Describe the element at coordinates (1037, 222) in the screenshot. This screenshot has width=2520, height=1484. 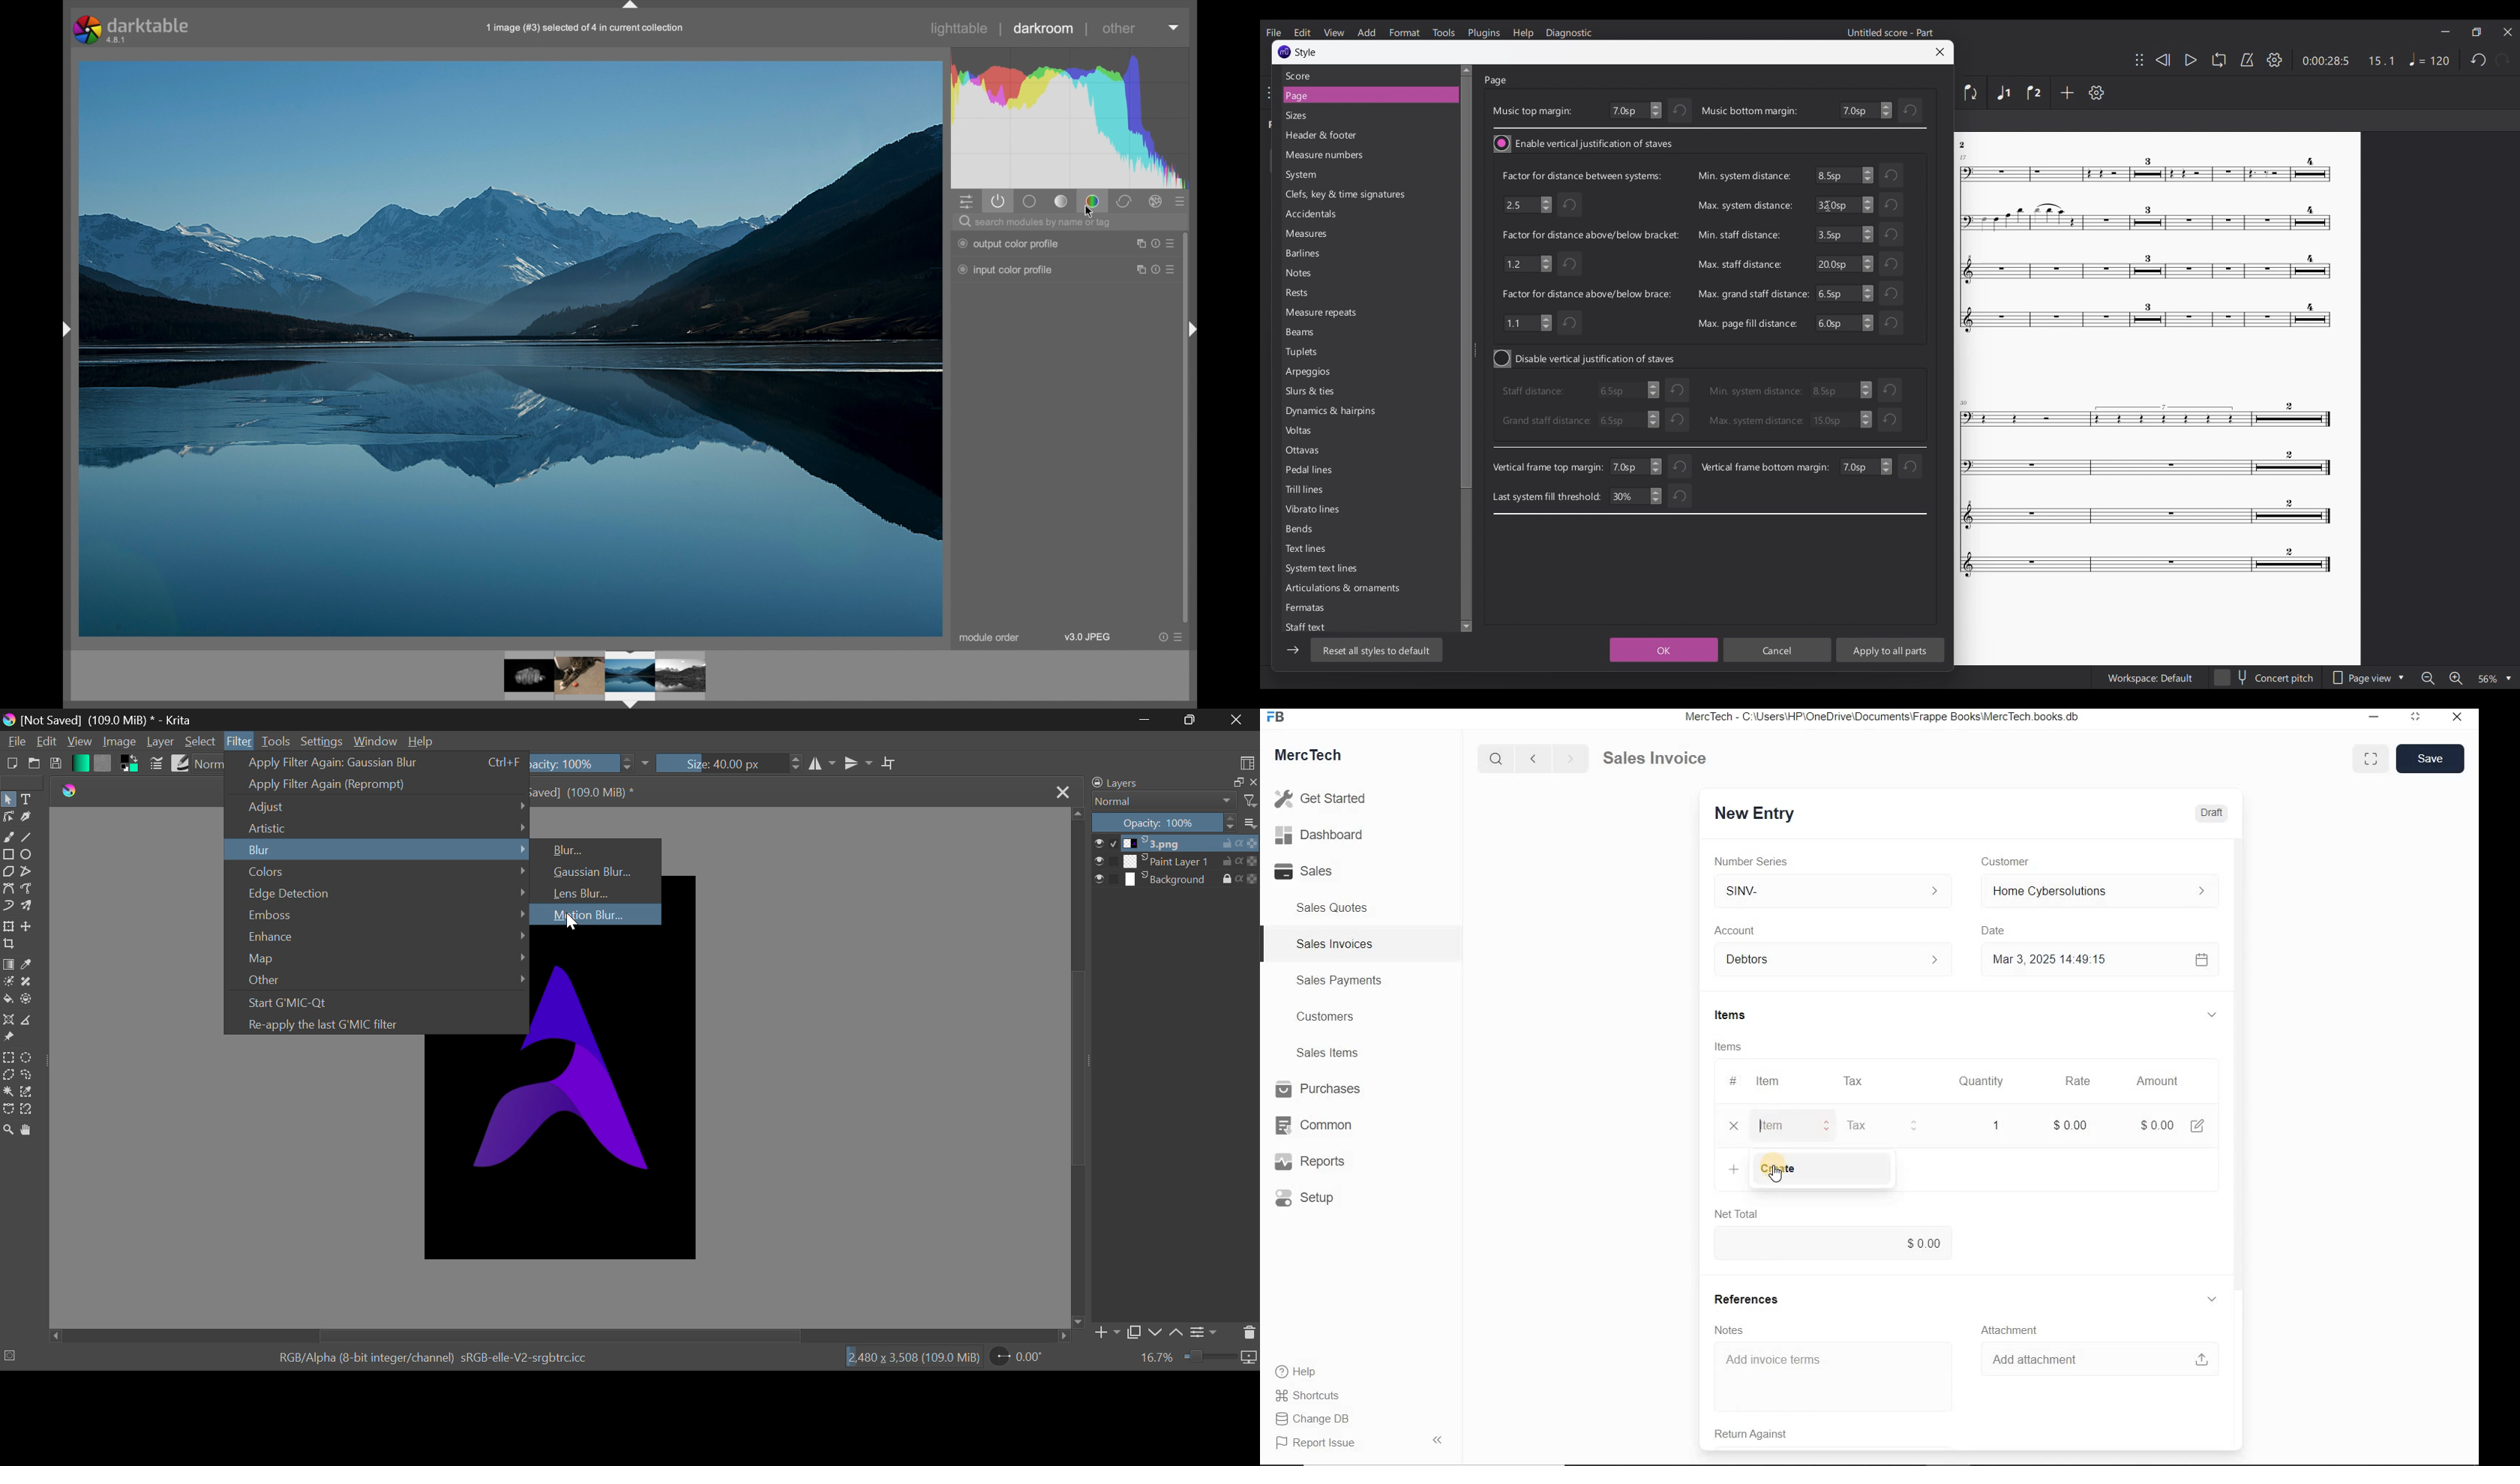
I see `search` at that location.